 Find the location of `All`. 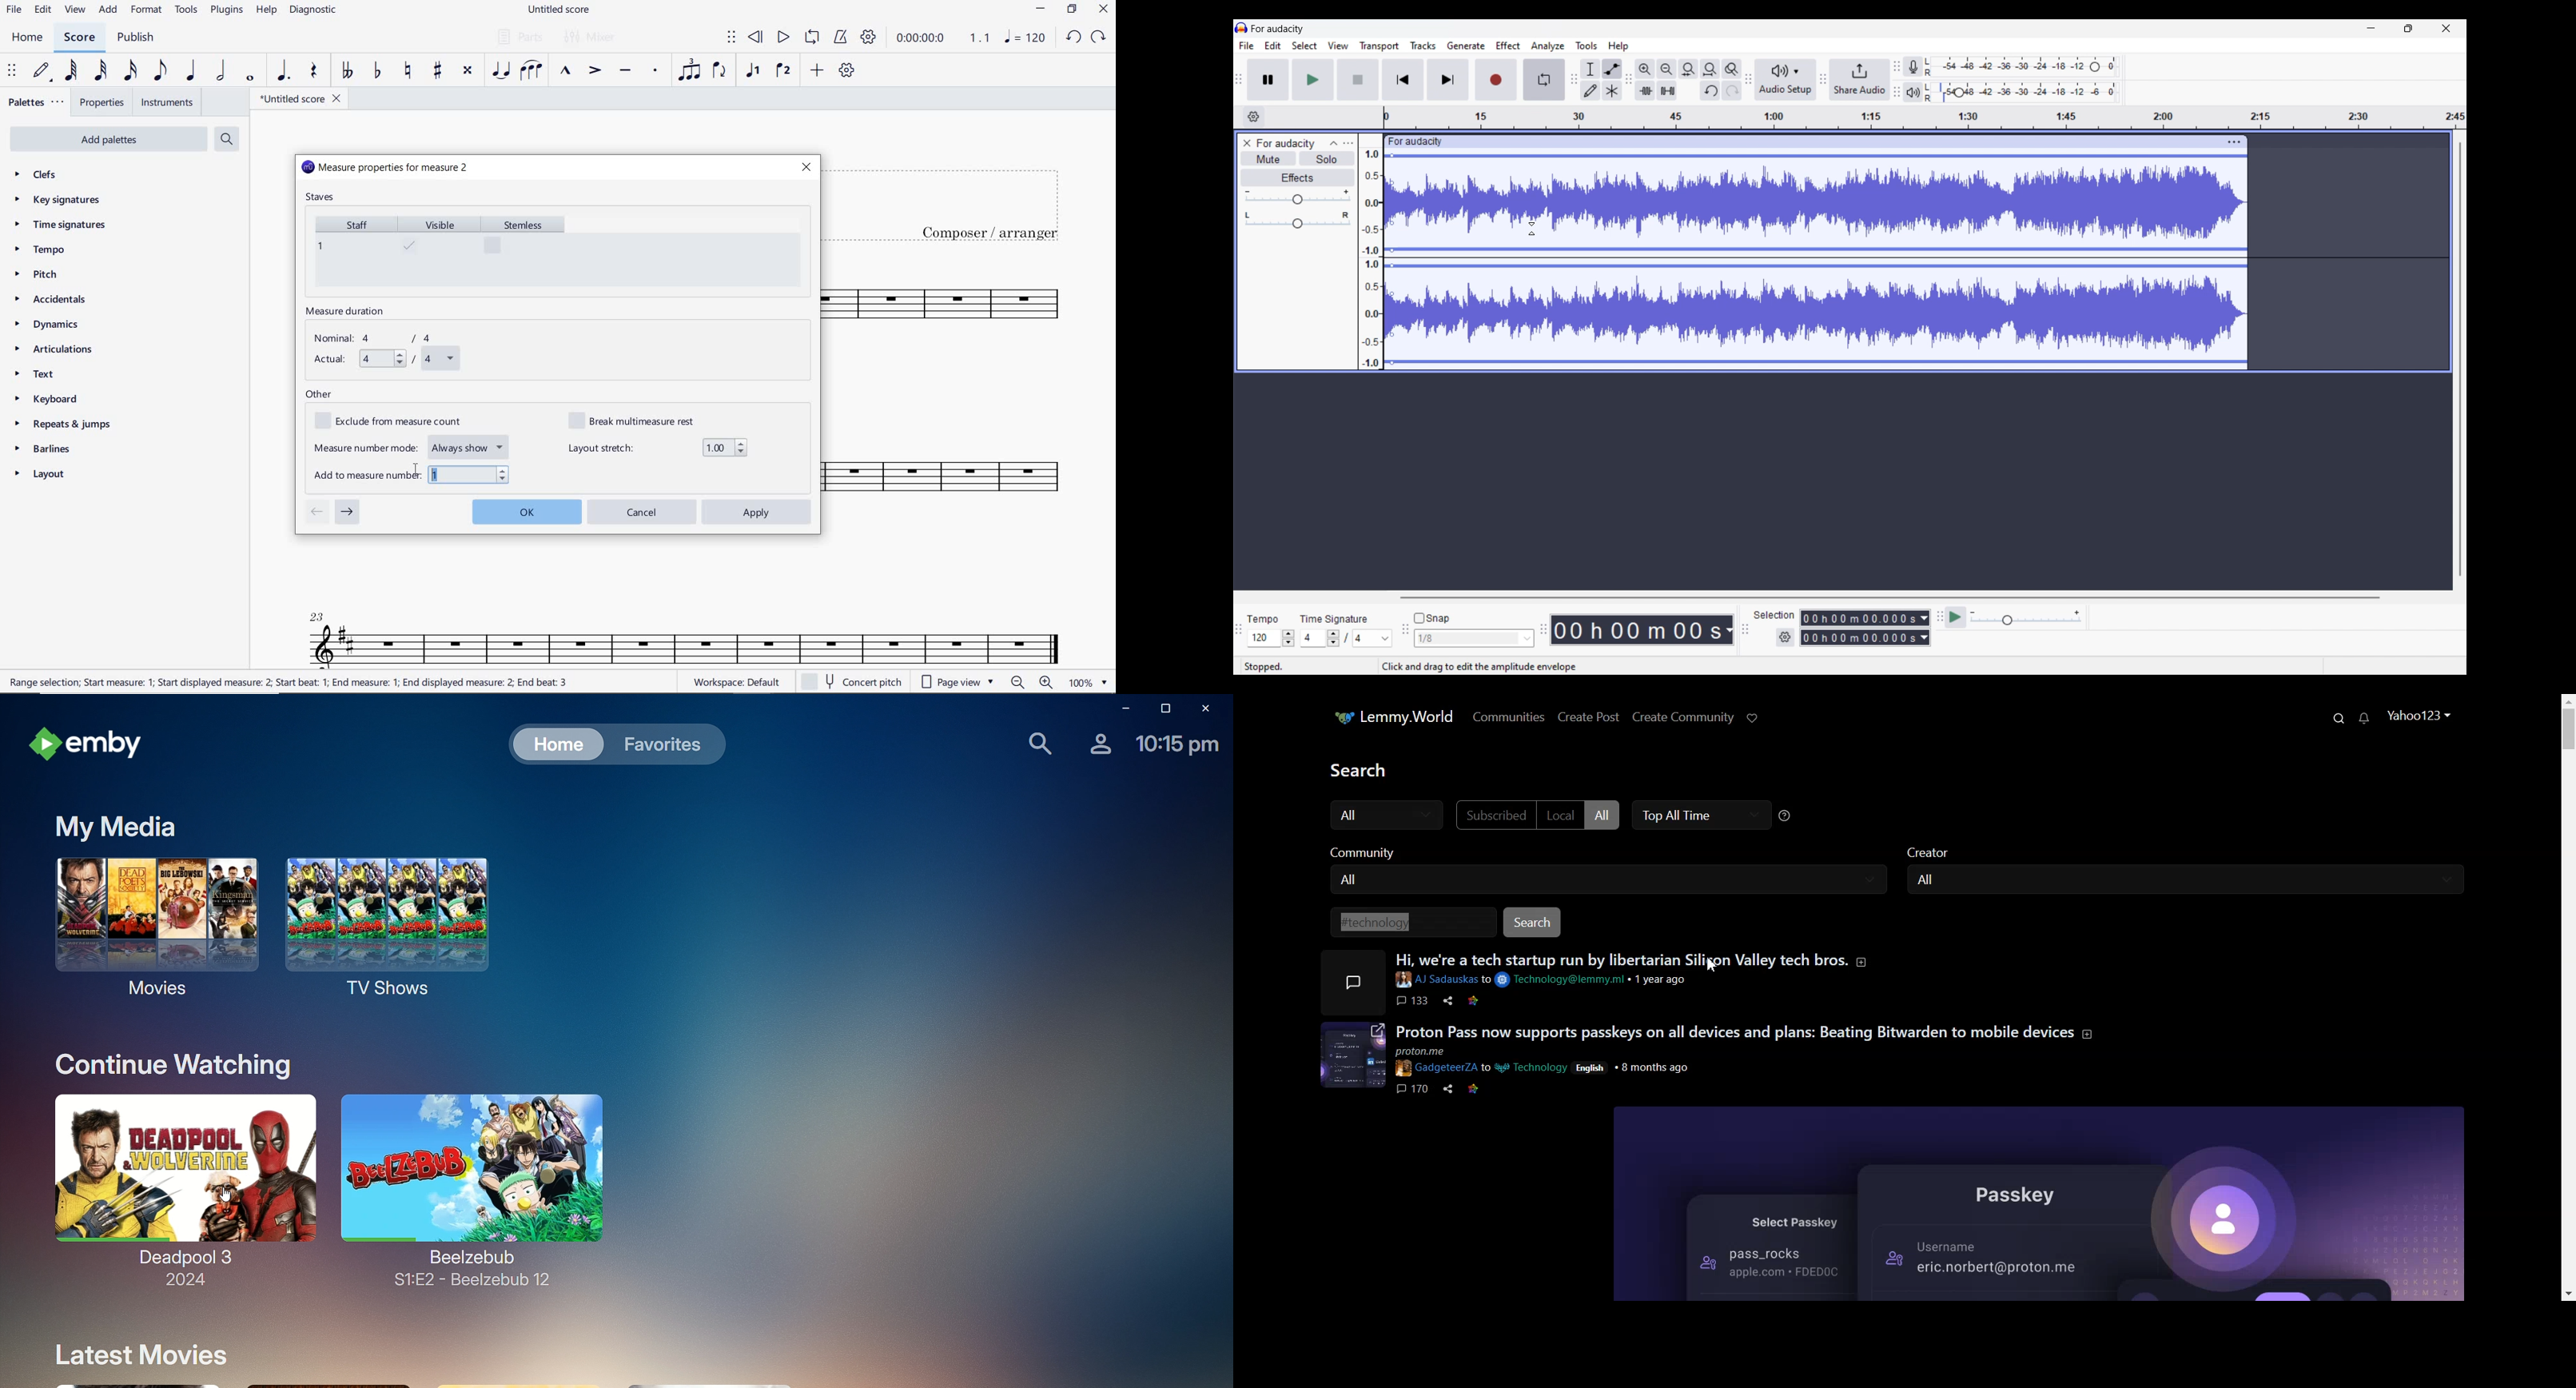

All is located at coordinates (1605, 881).